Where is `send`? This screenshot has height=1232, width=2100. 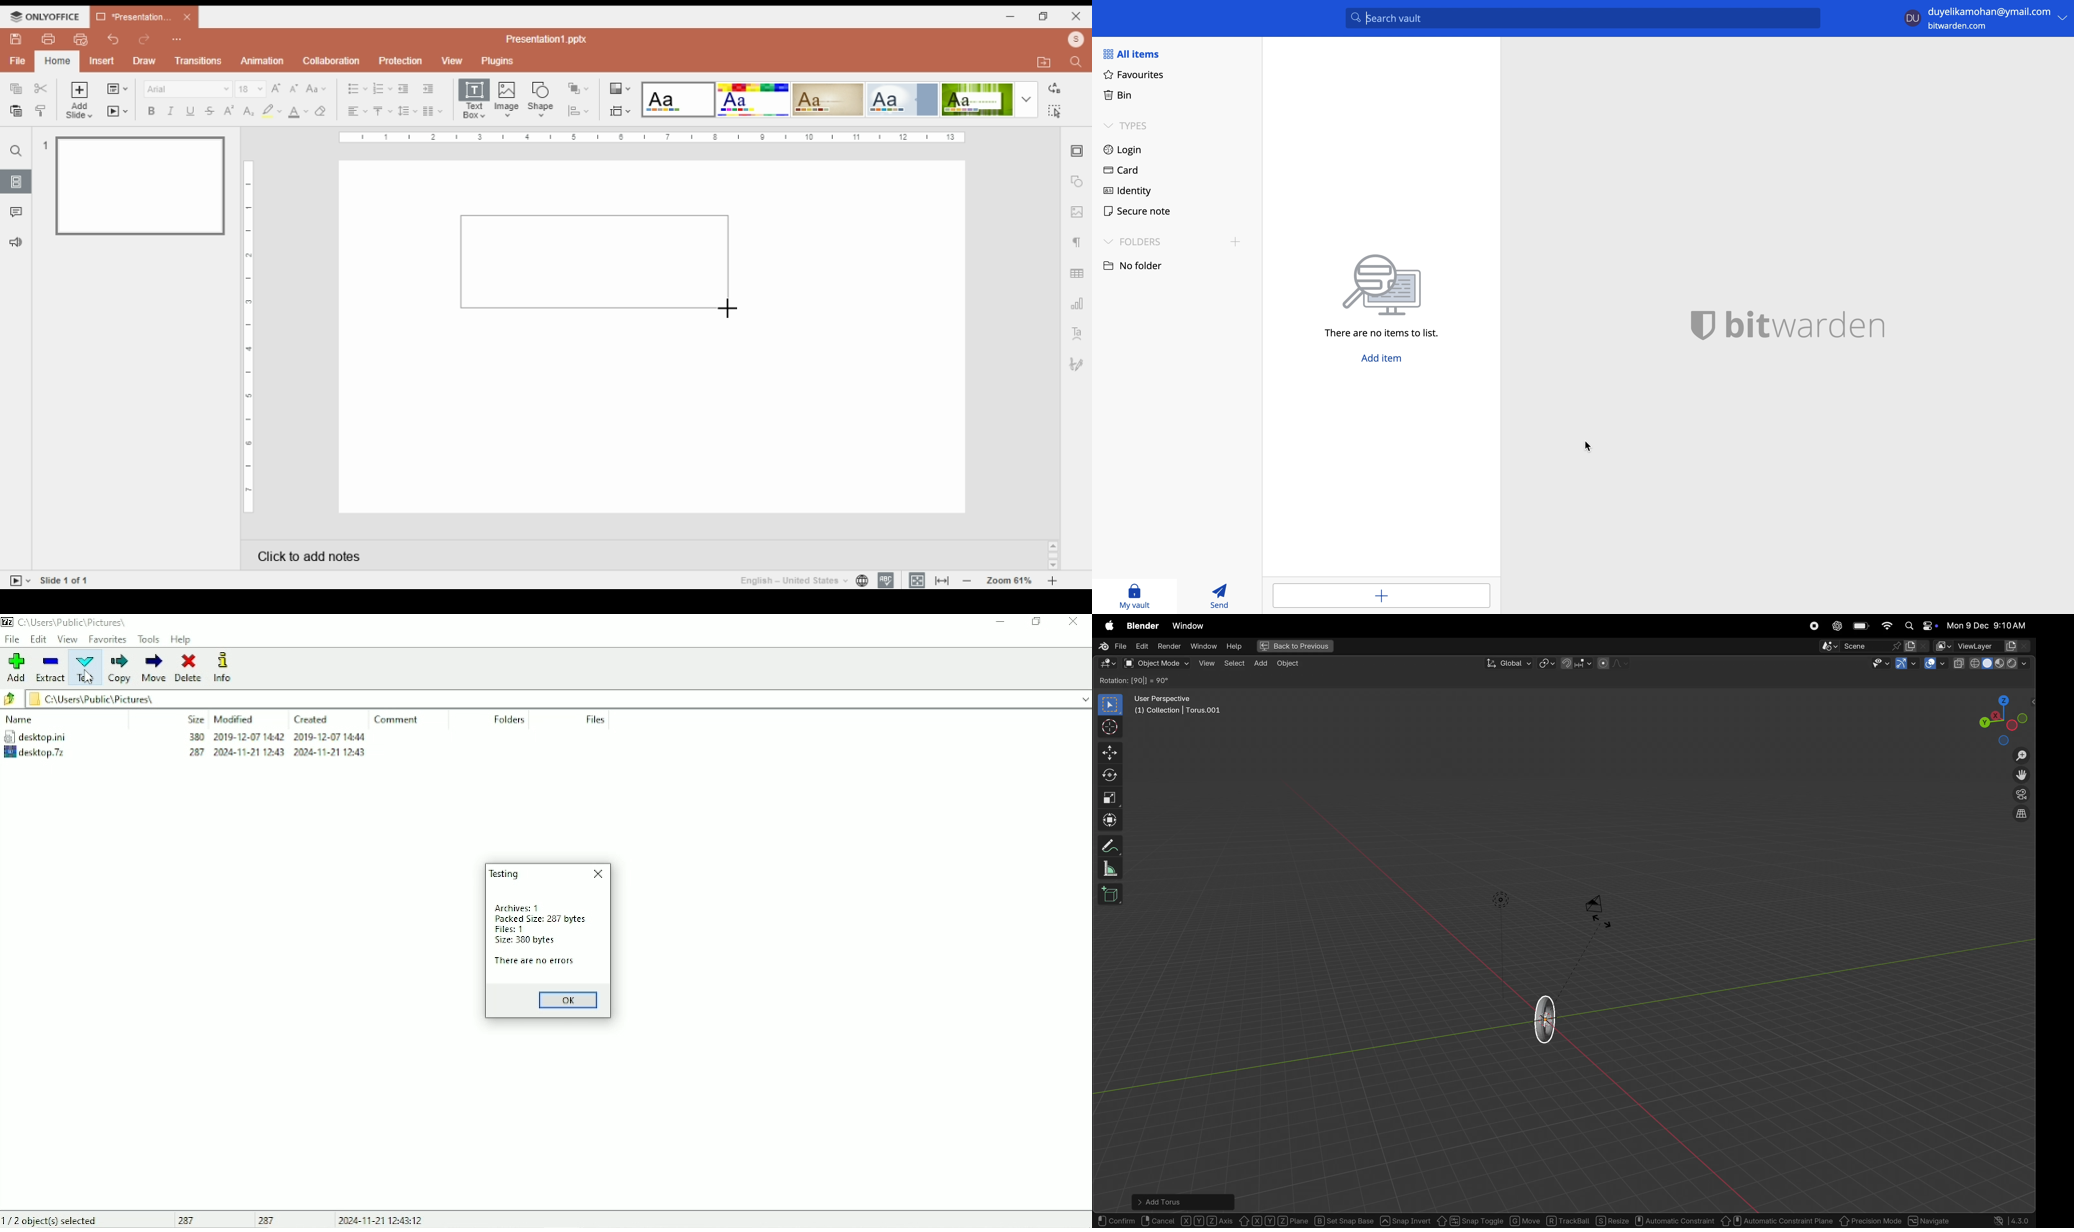 send is located at coordinates (1221, 597).